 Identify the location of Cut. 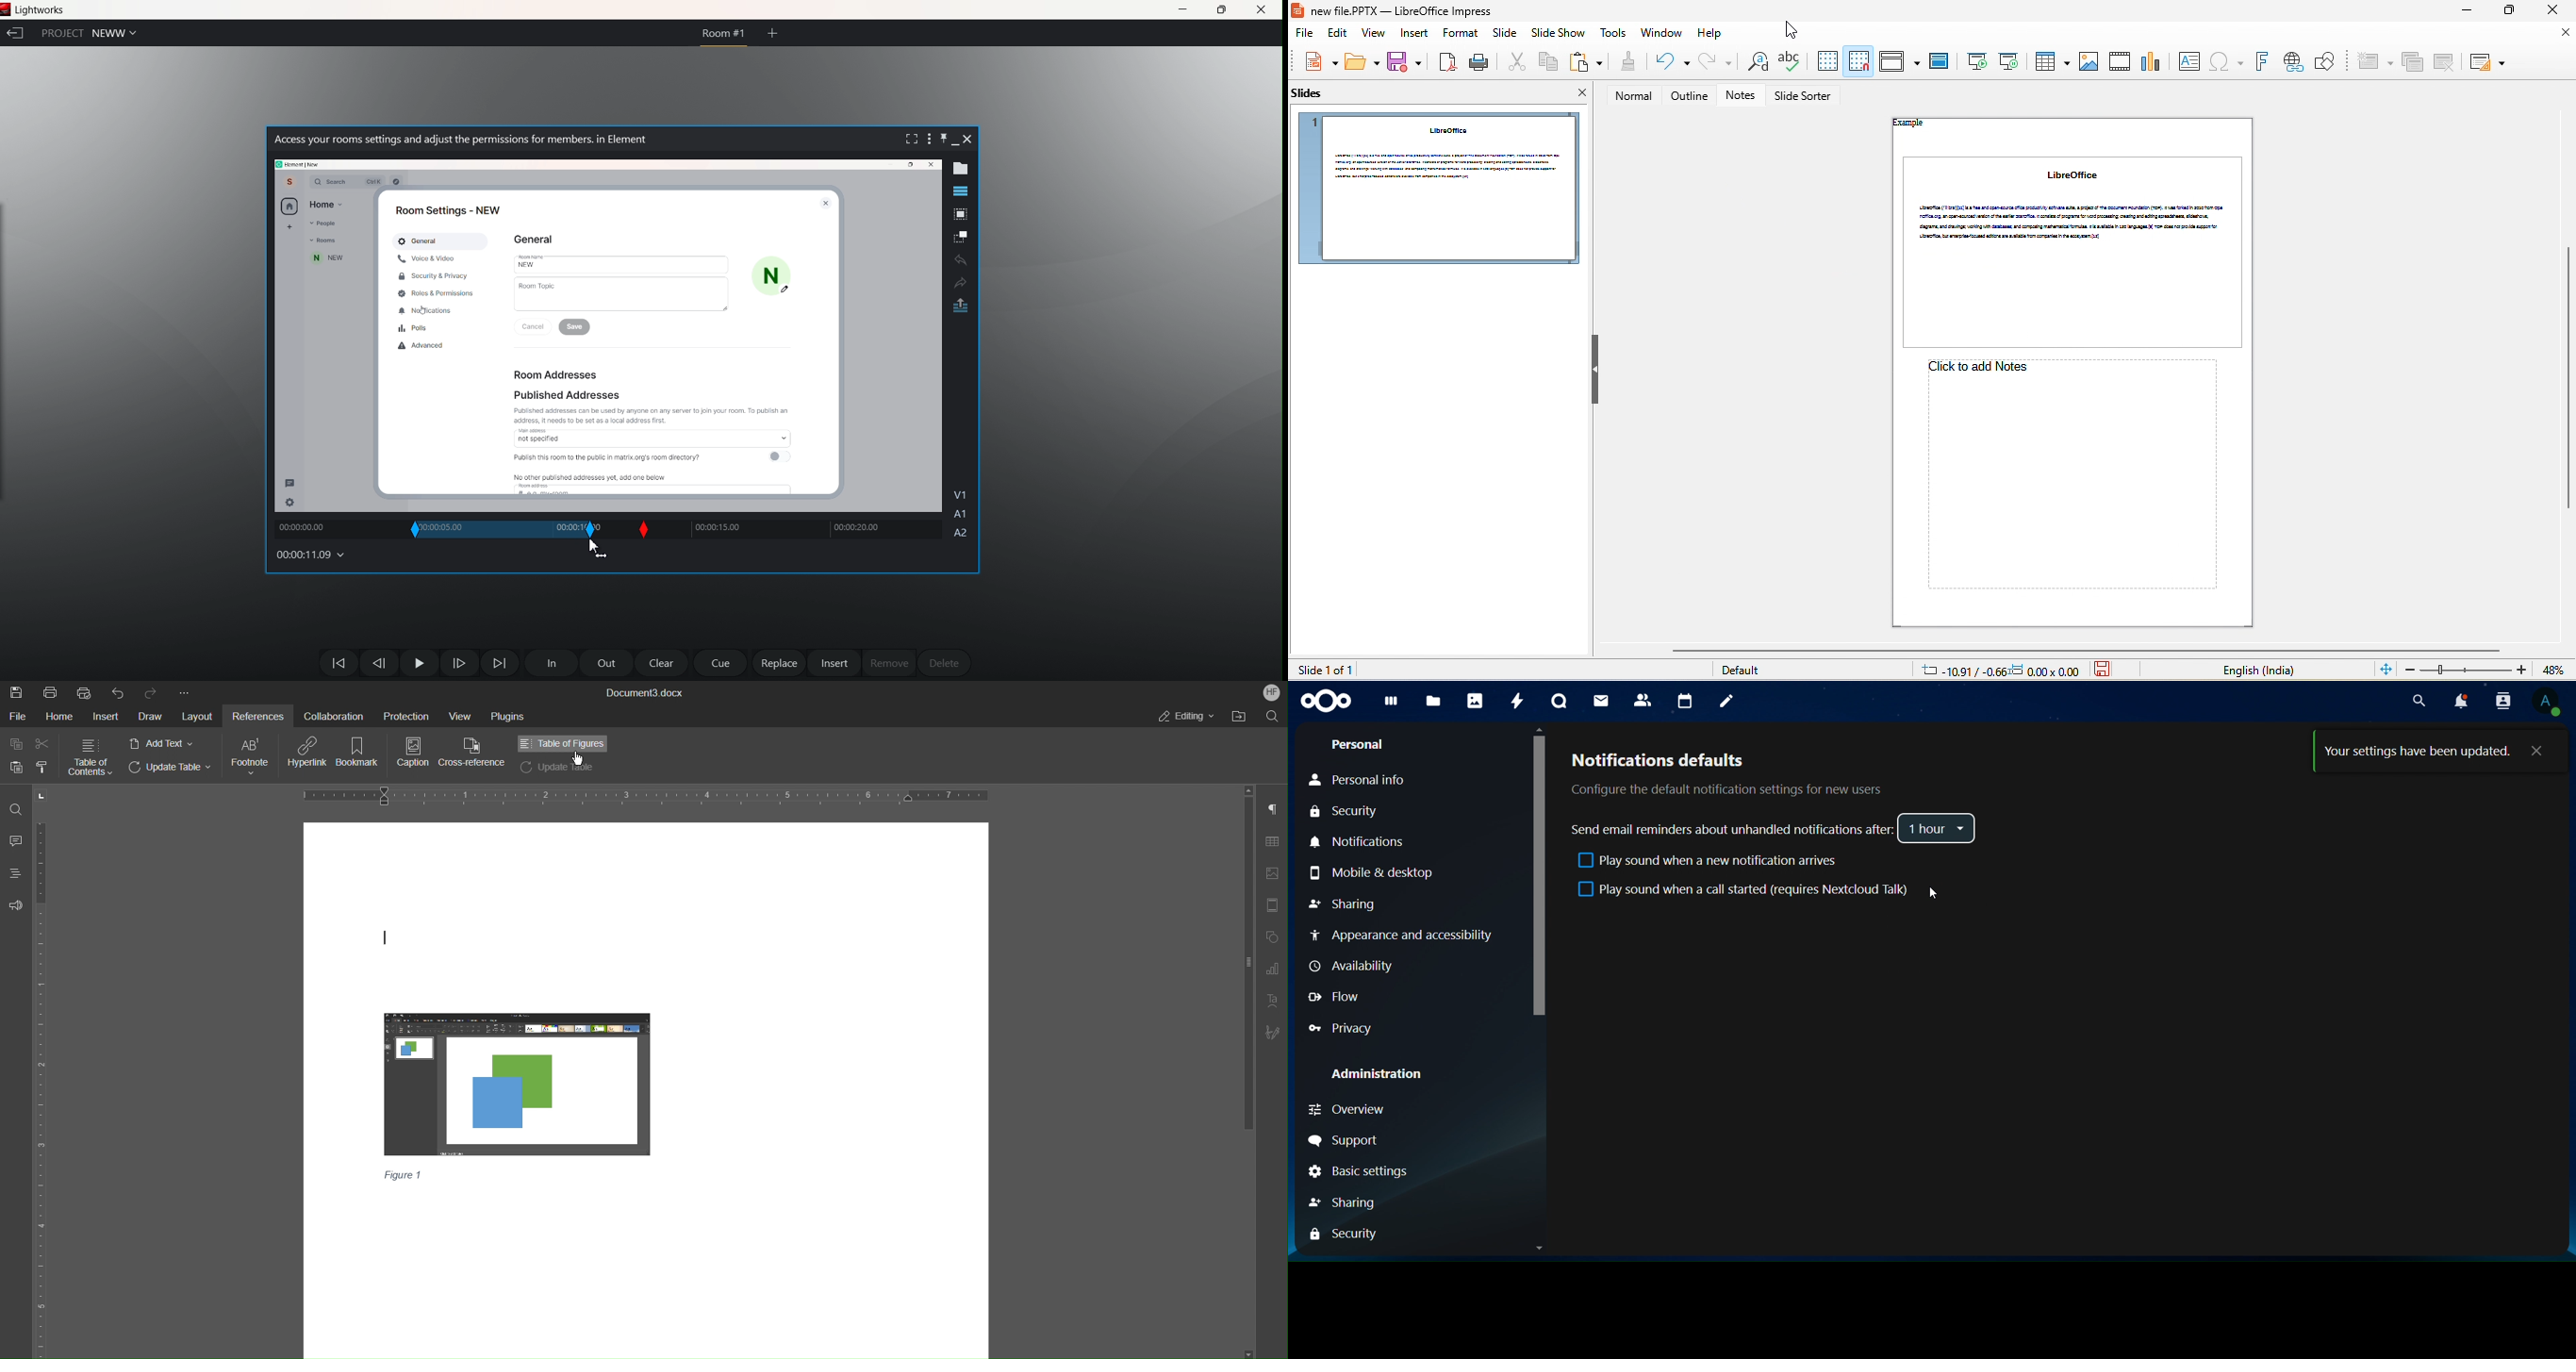
(43, 744).